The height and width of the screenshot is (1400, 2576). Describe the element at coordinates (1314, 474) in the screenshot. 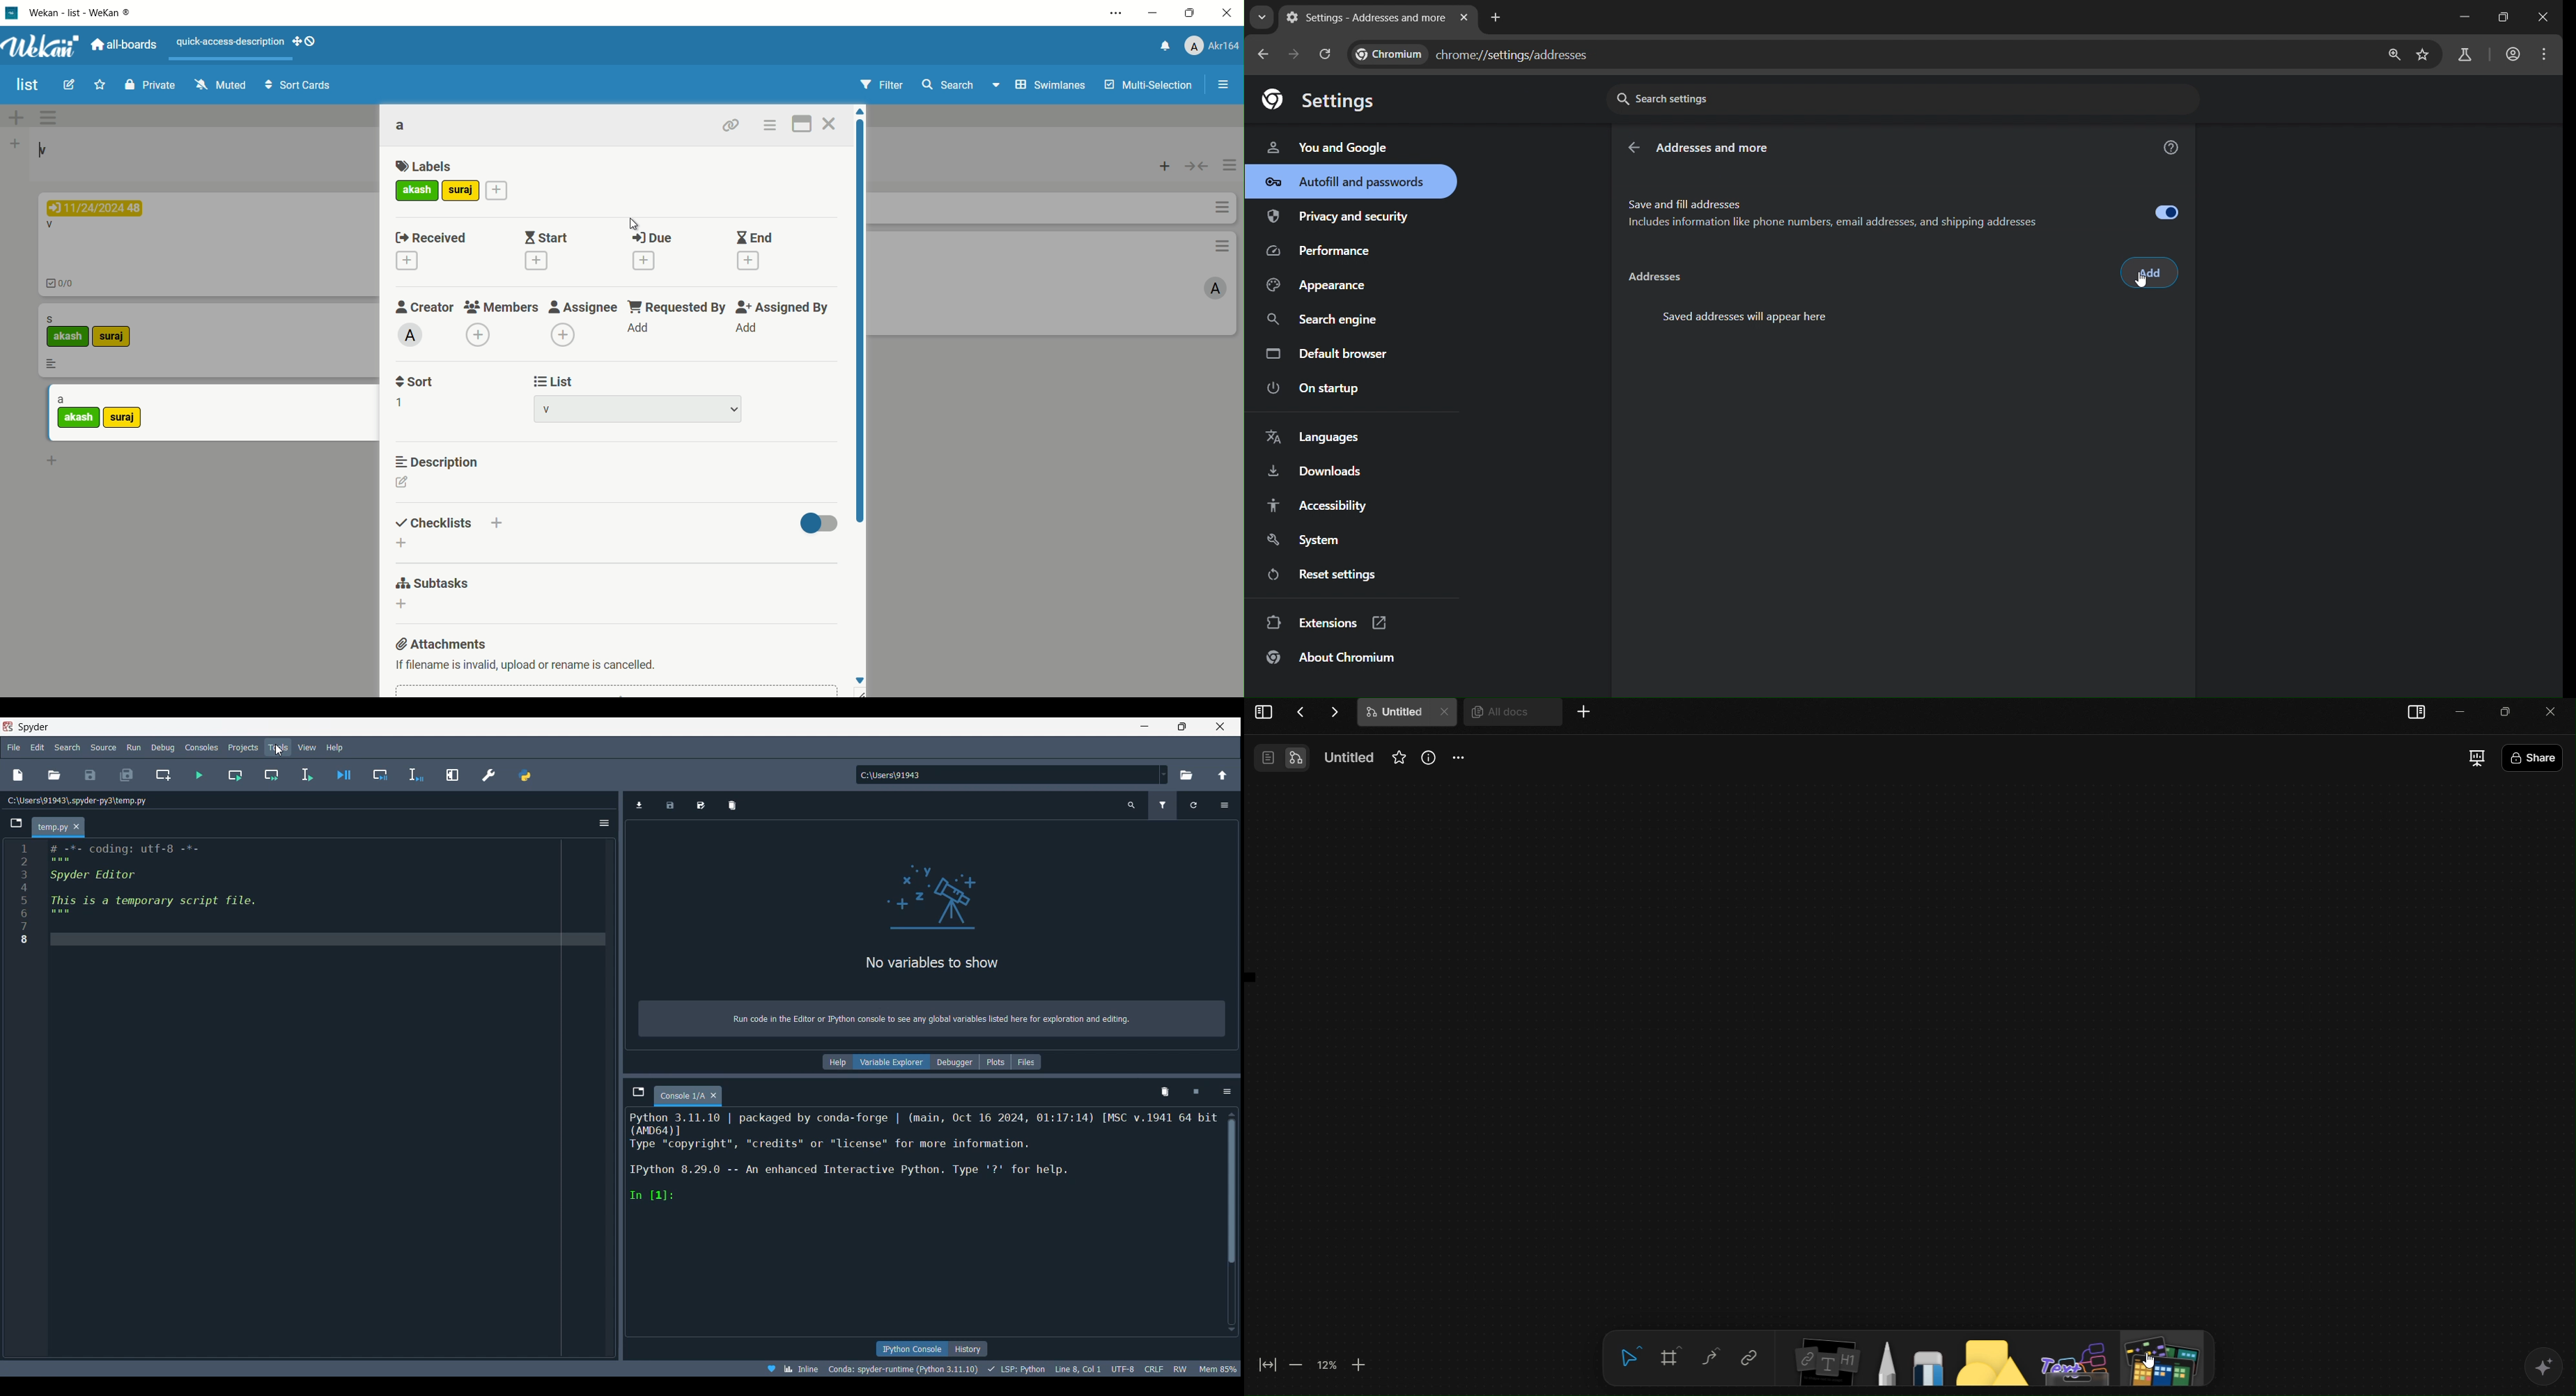

I see `downloads` at that location.